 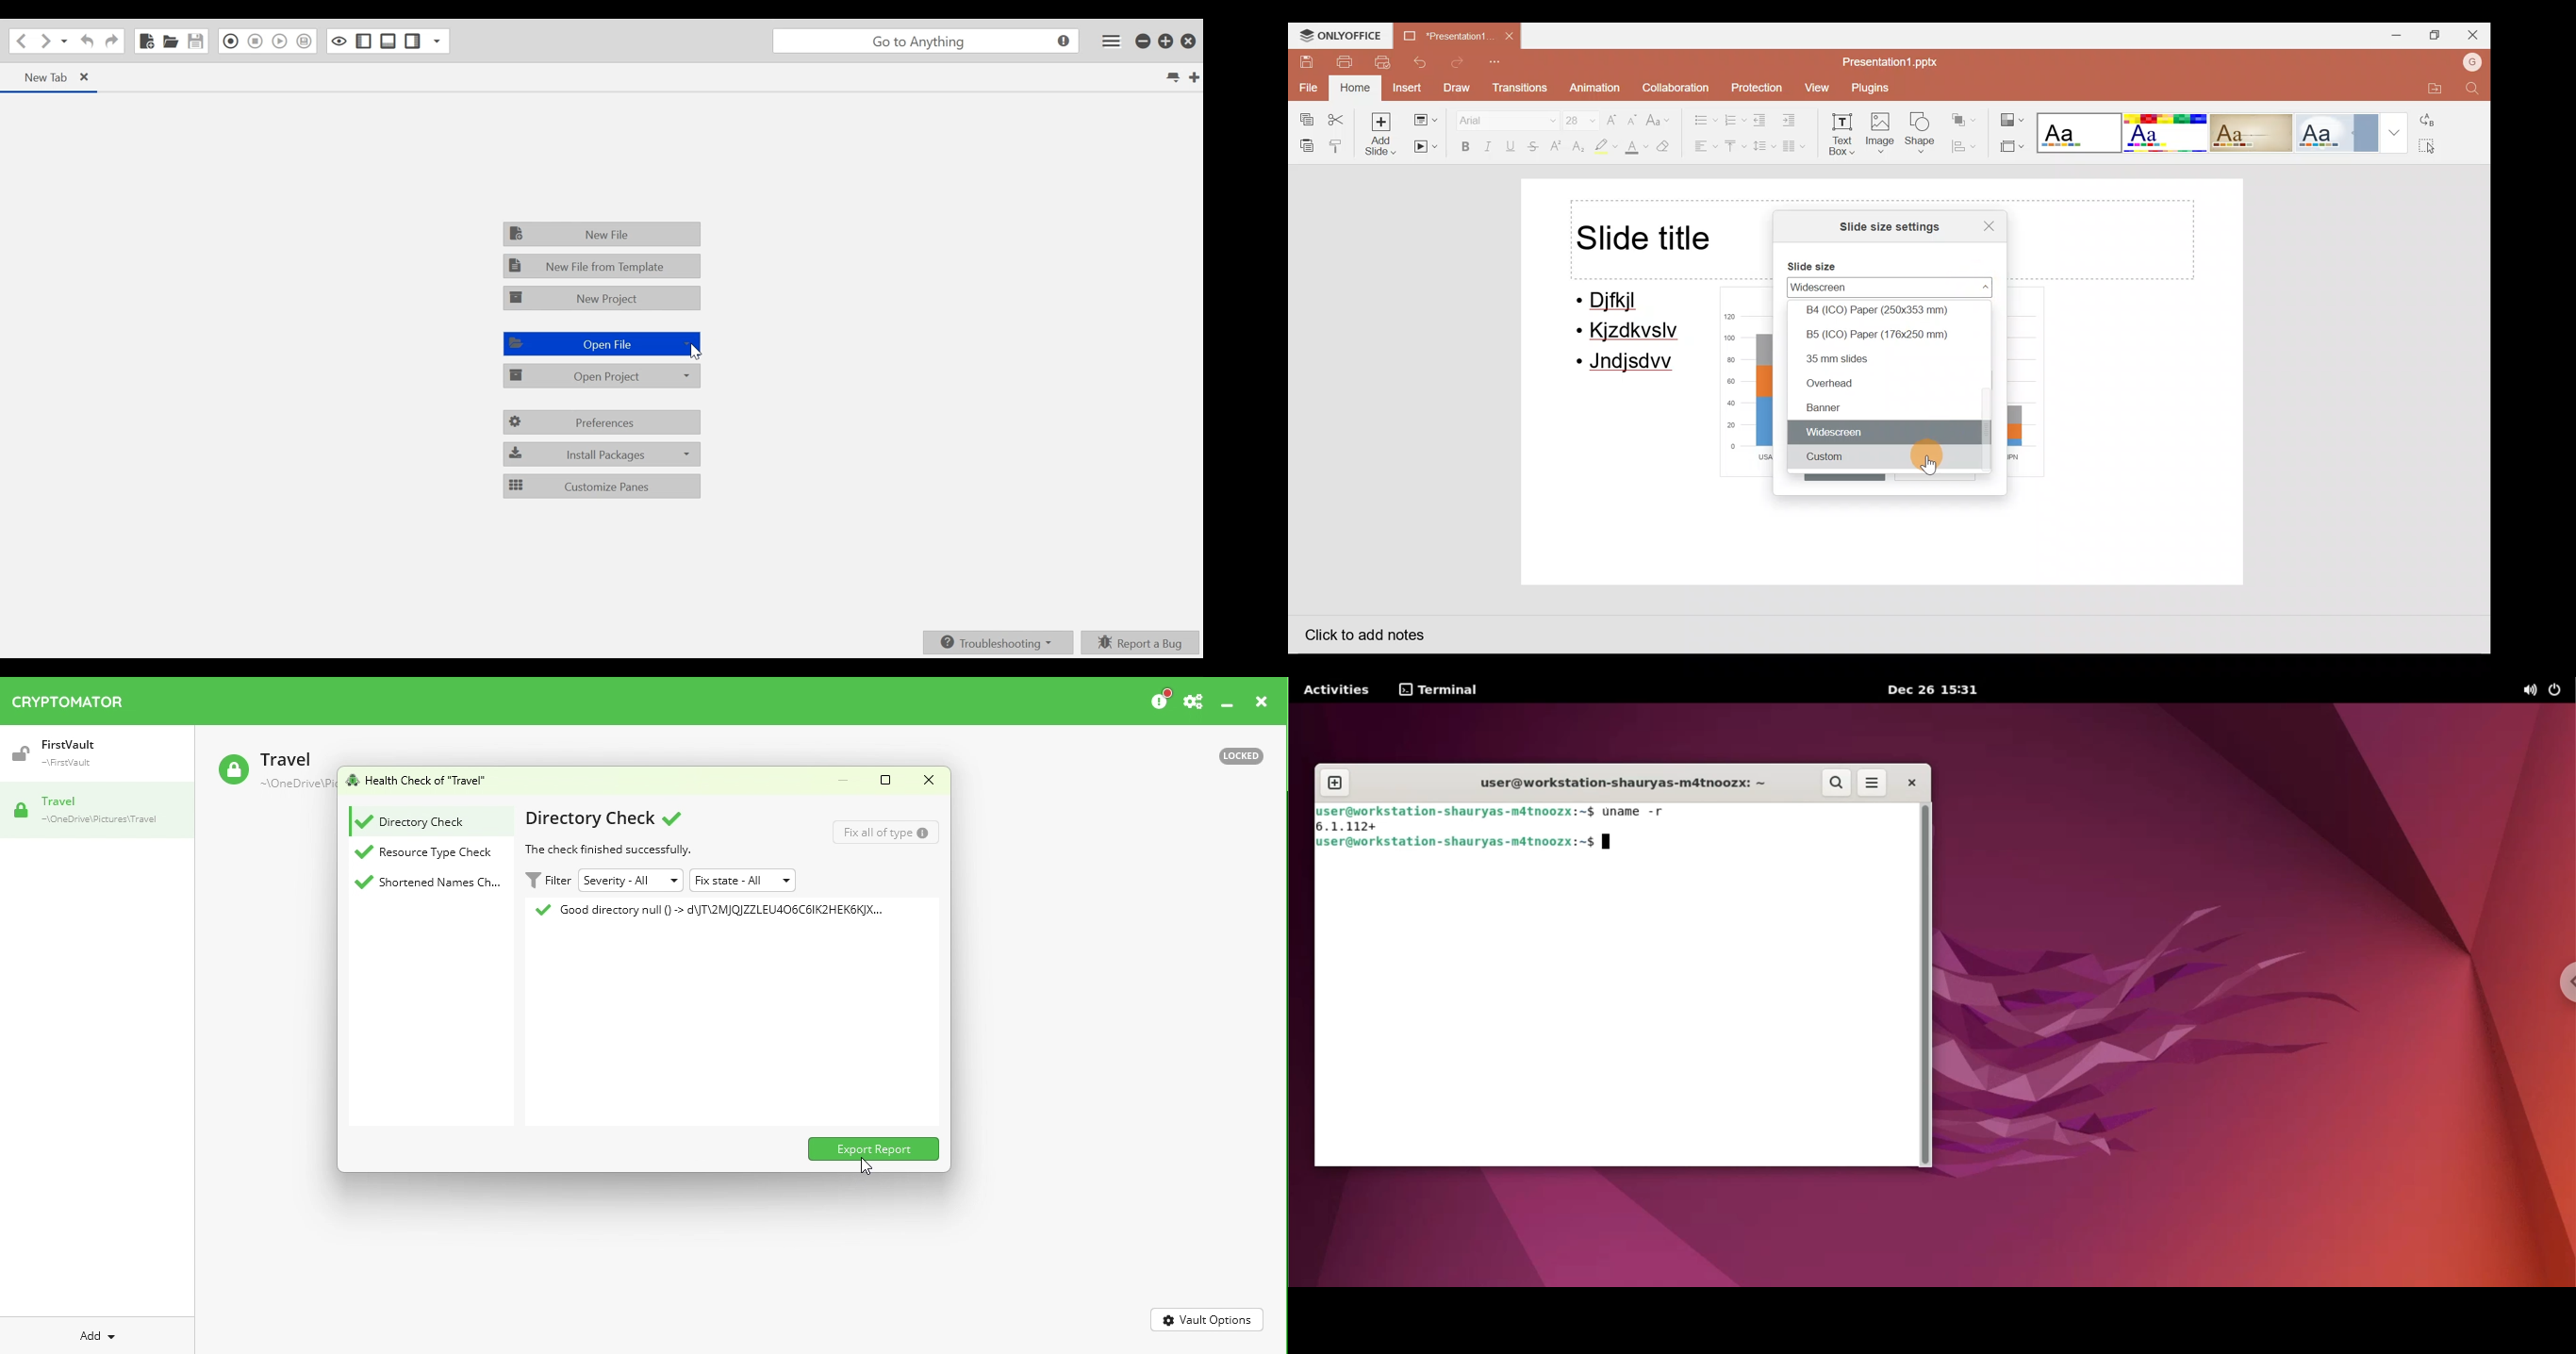 I want to click on Directory check, so click(x=600, y=817).